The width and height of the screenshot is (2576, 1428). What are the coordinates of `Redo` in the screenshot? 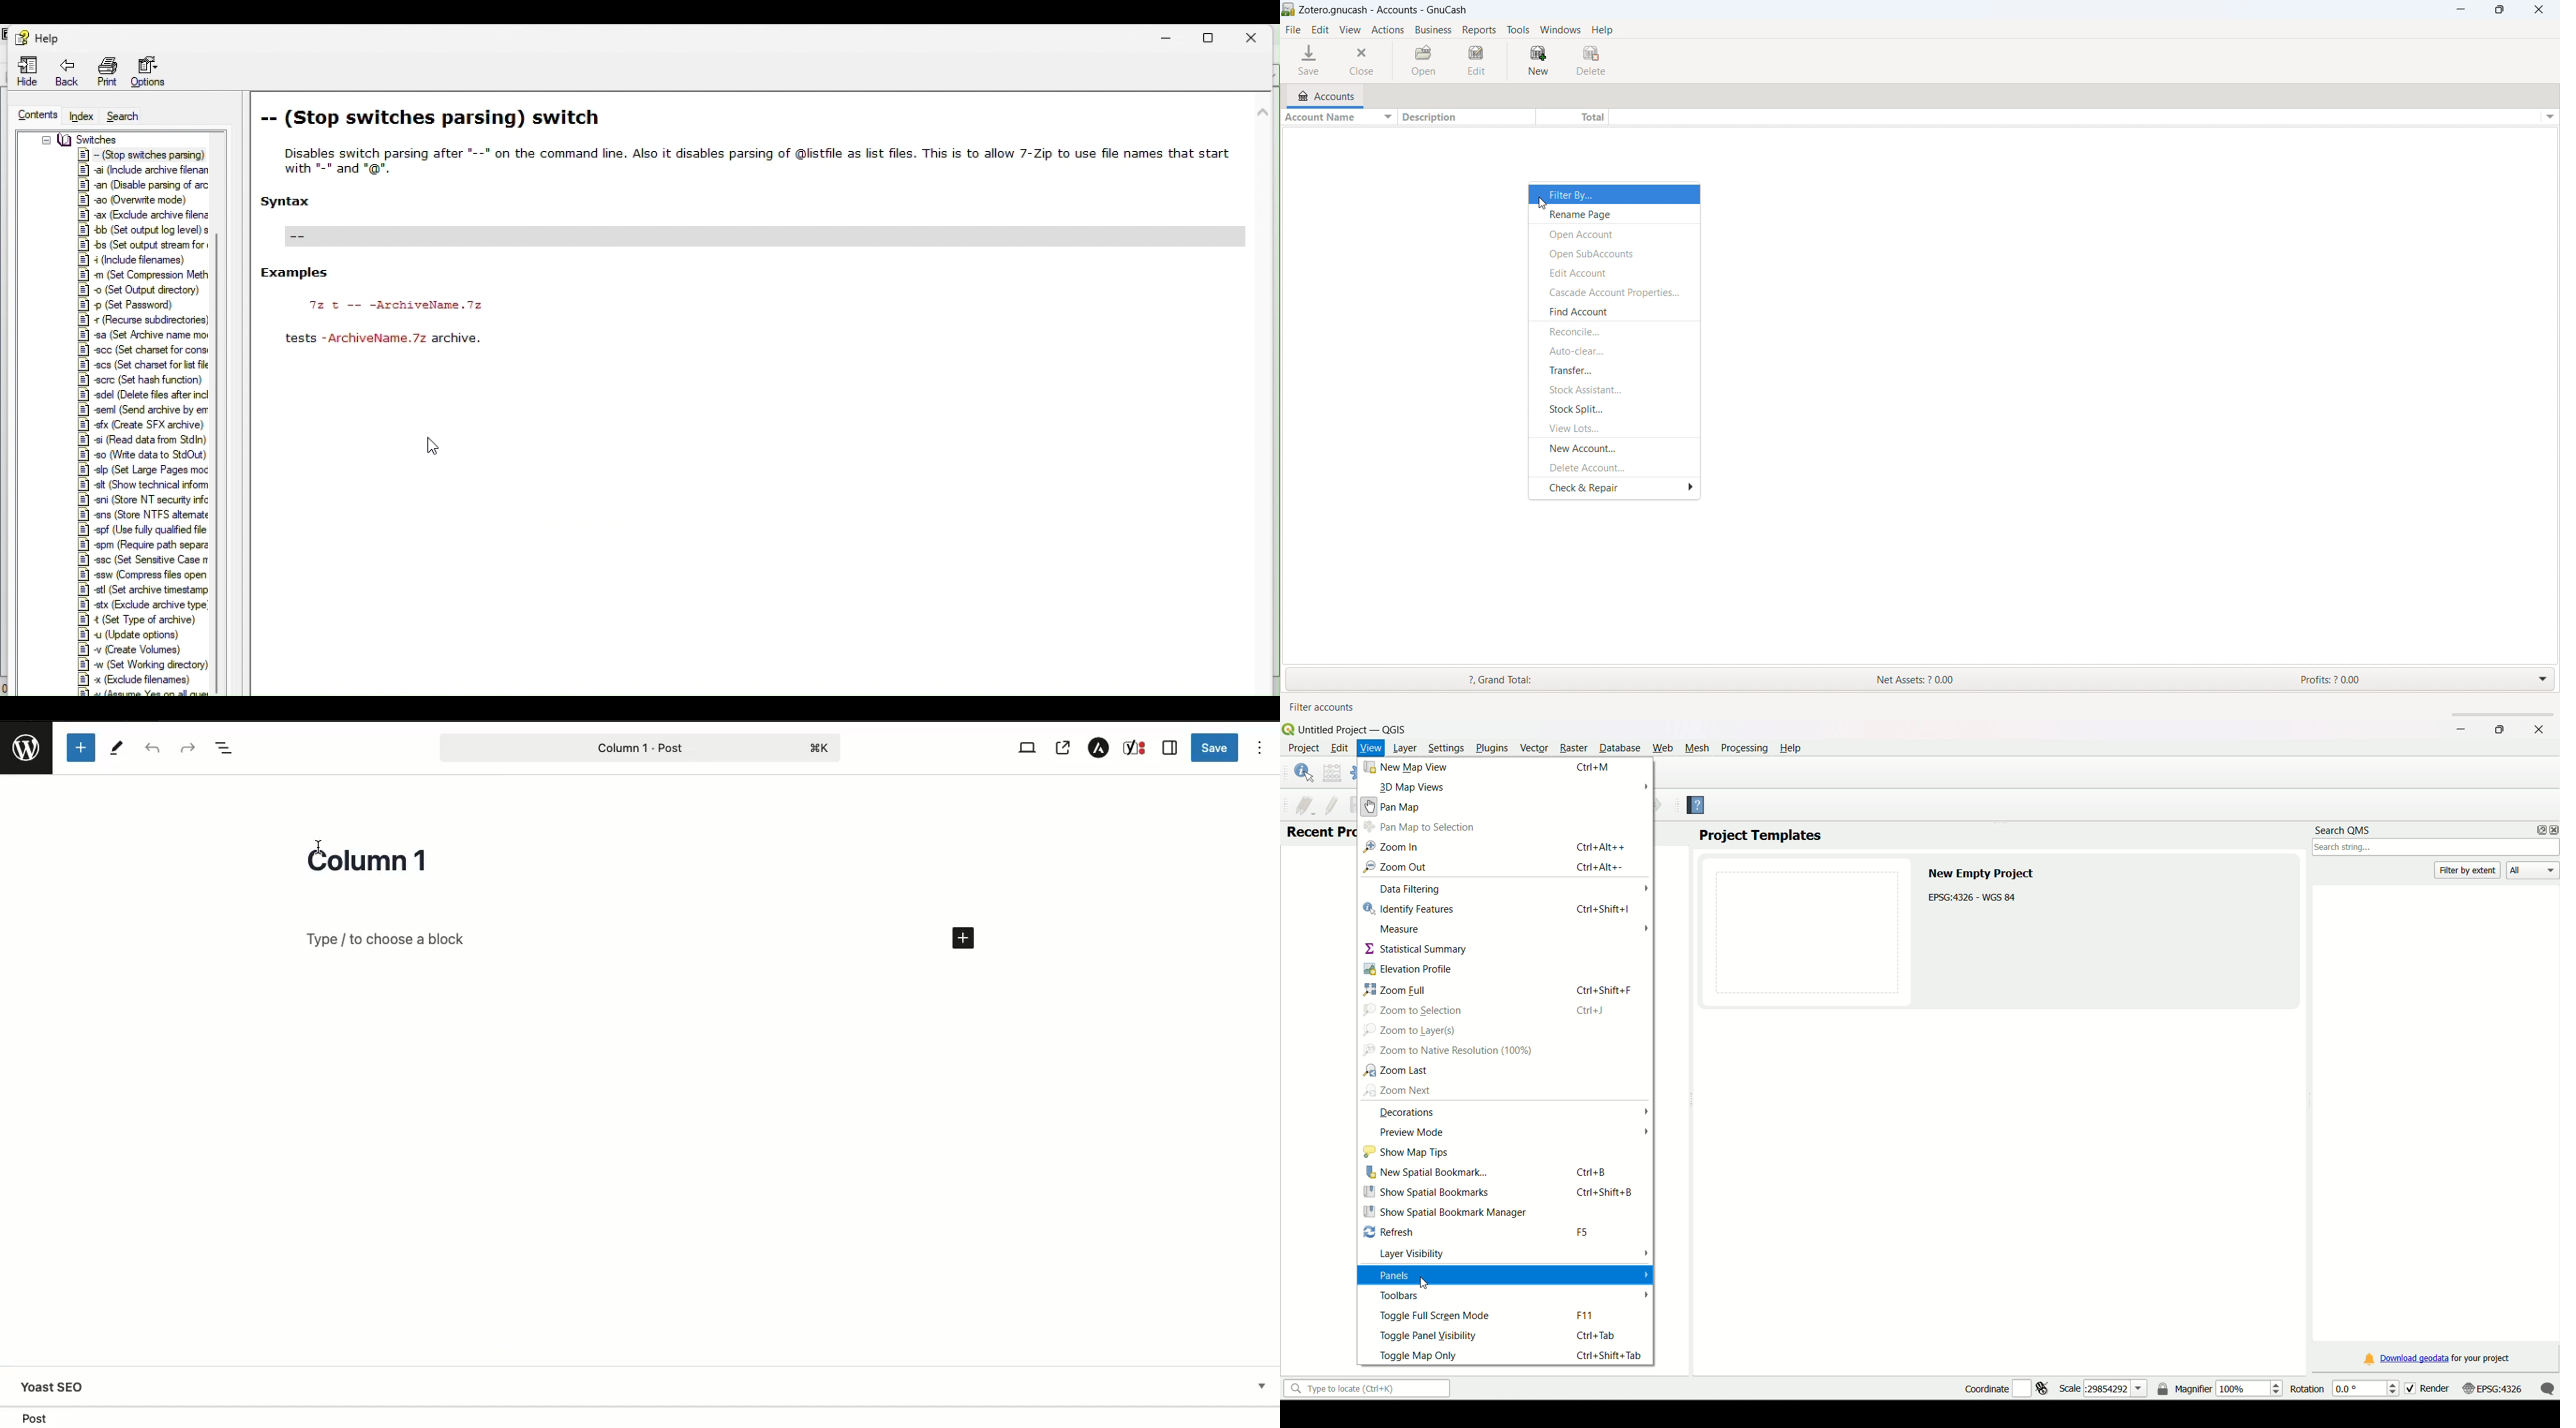 It's located at (186, 748).